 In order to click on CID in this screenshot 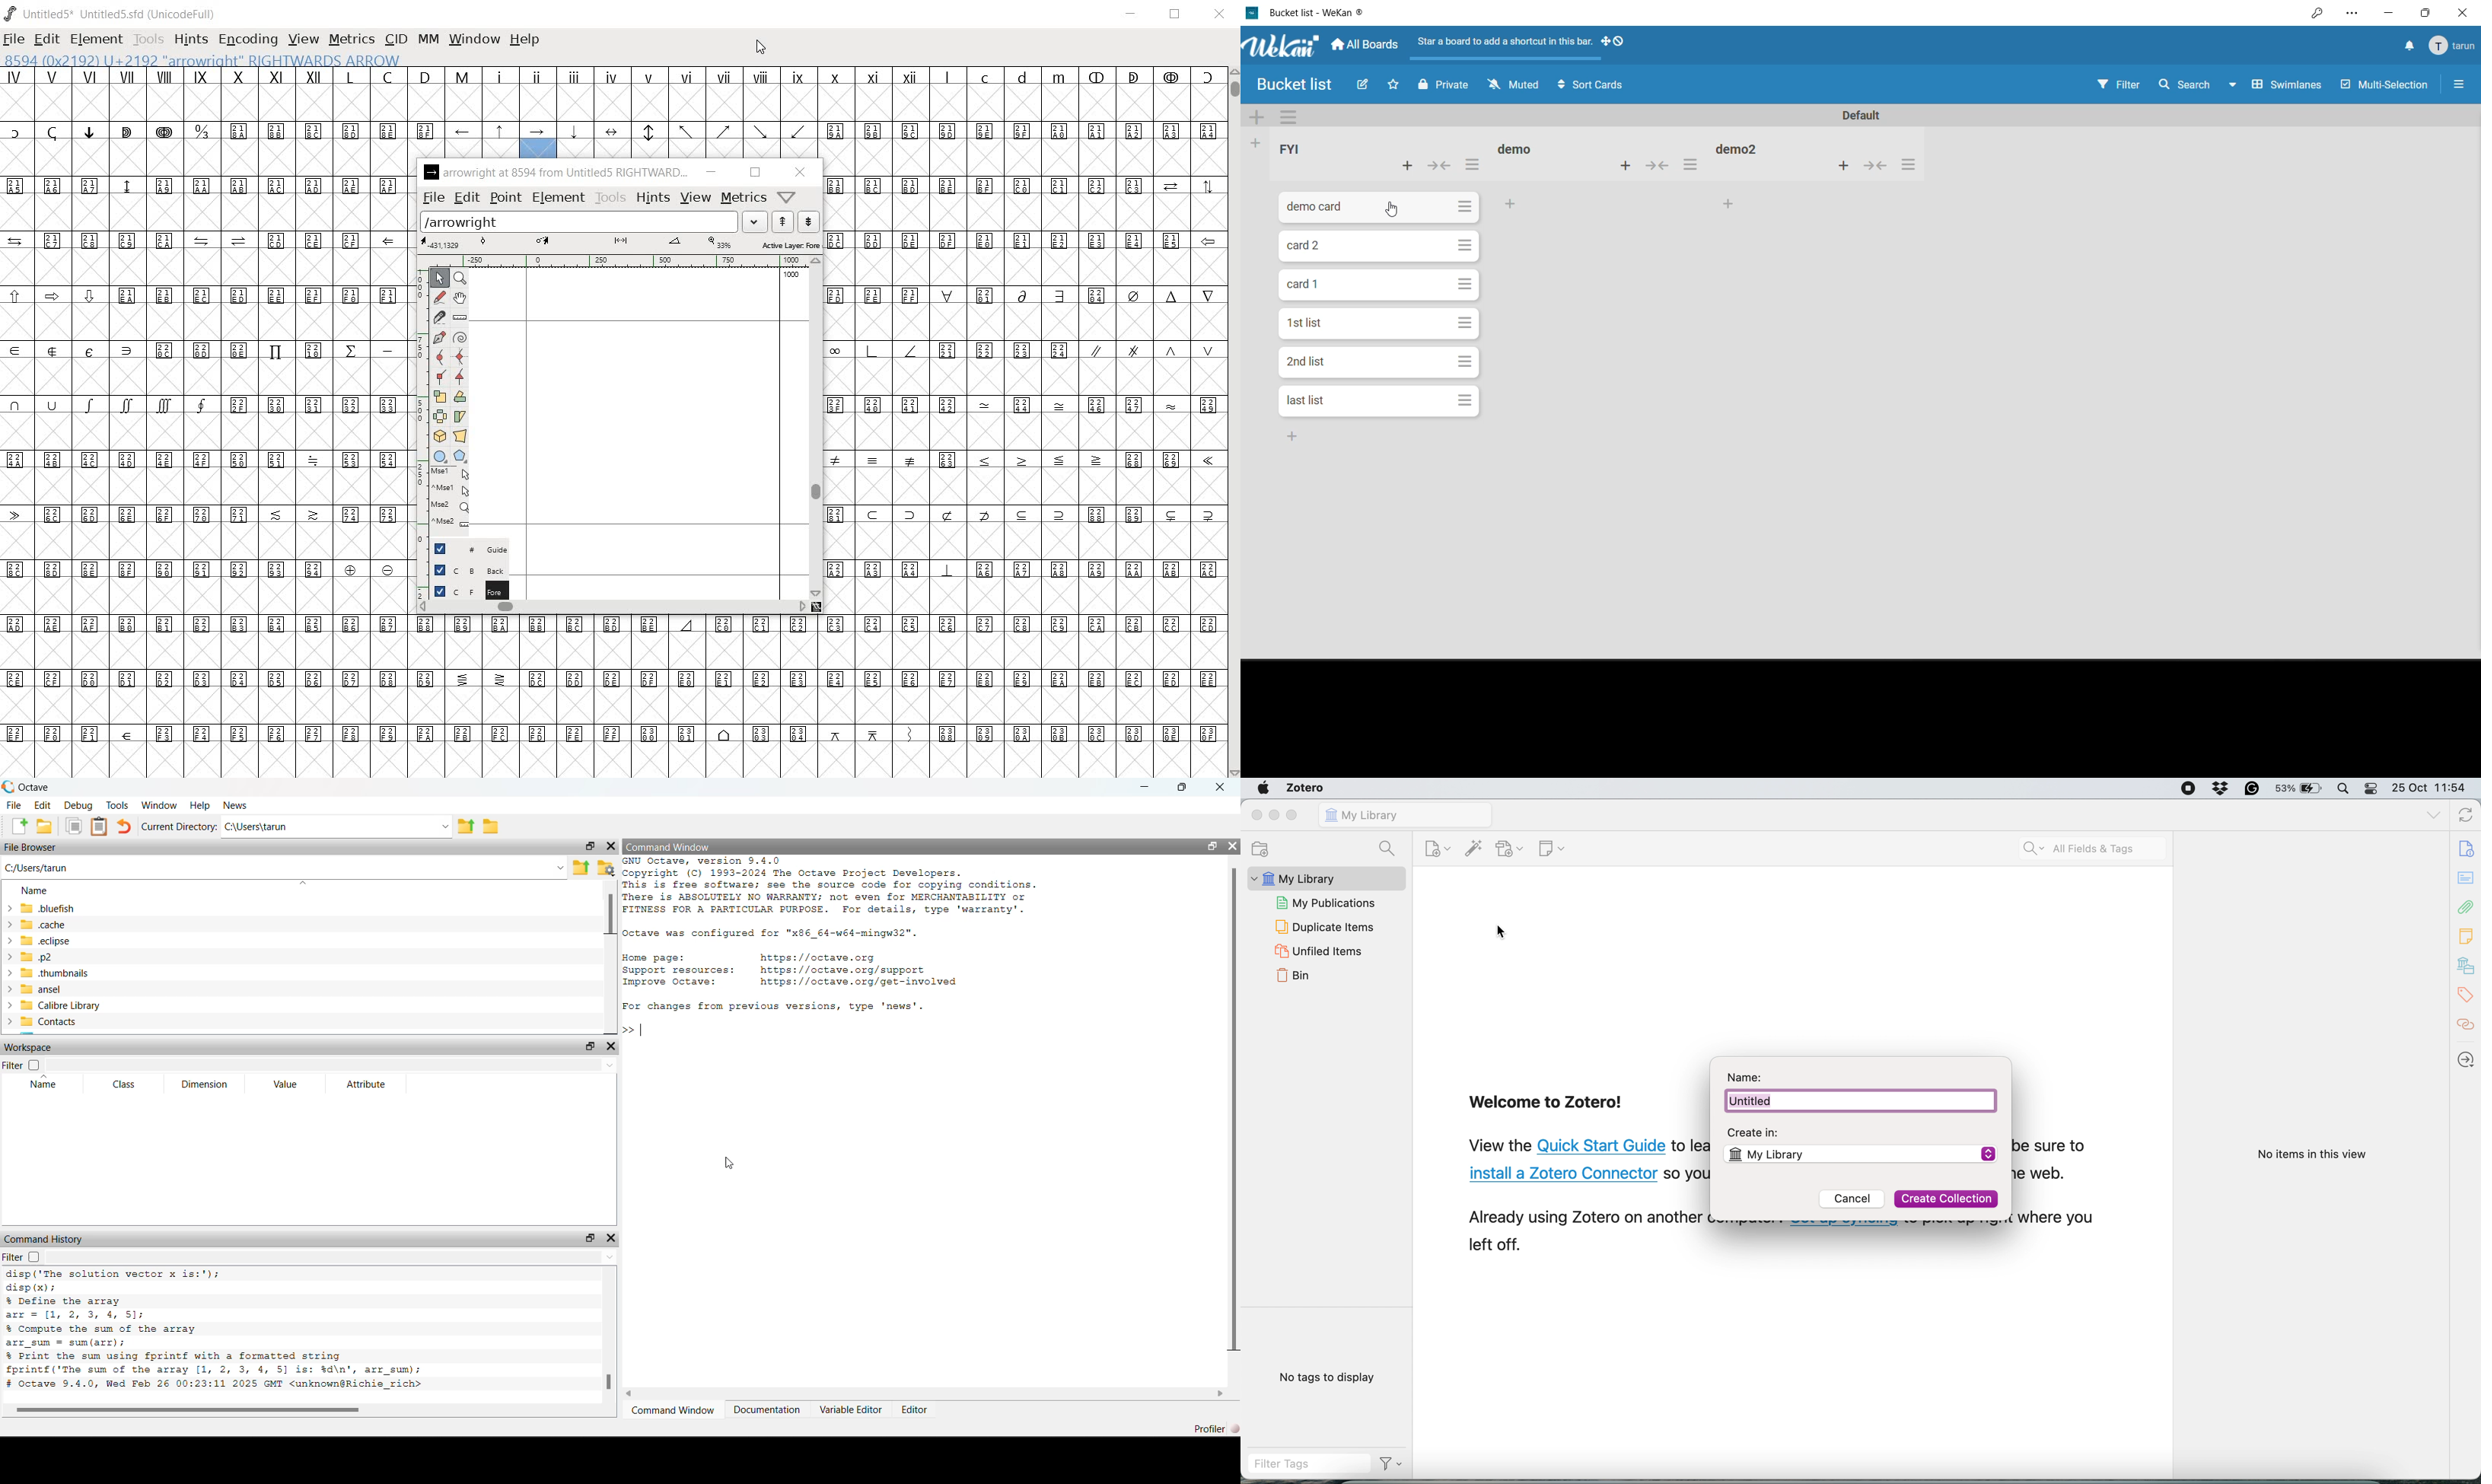, I will do `click(396, 40)`.